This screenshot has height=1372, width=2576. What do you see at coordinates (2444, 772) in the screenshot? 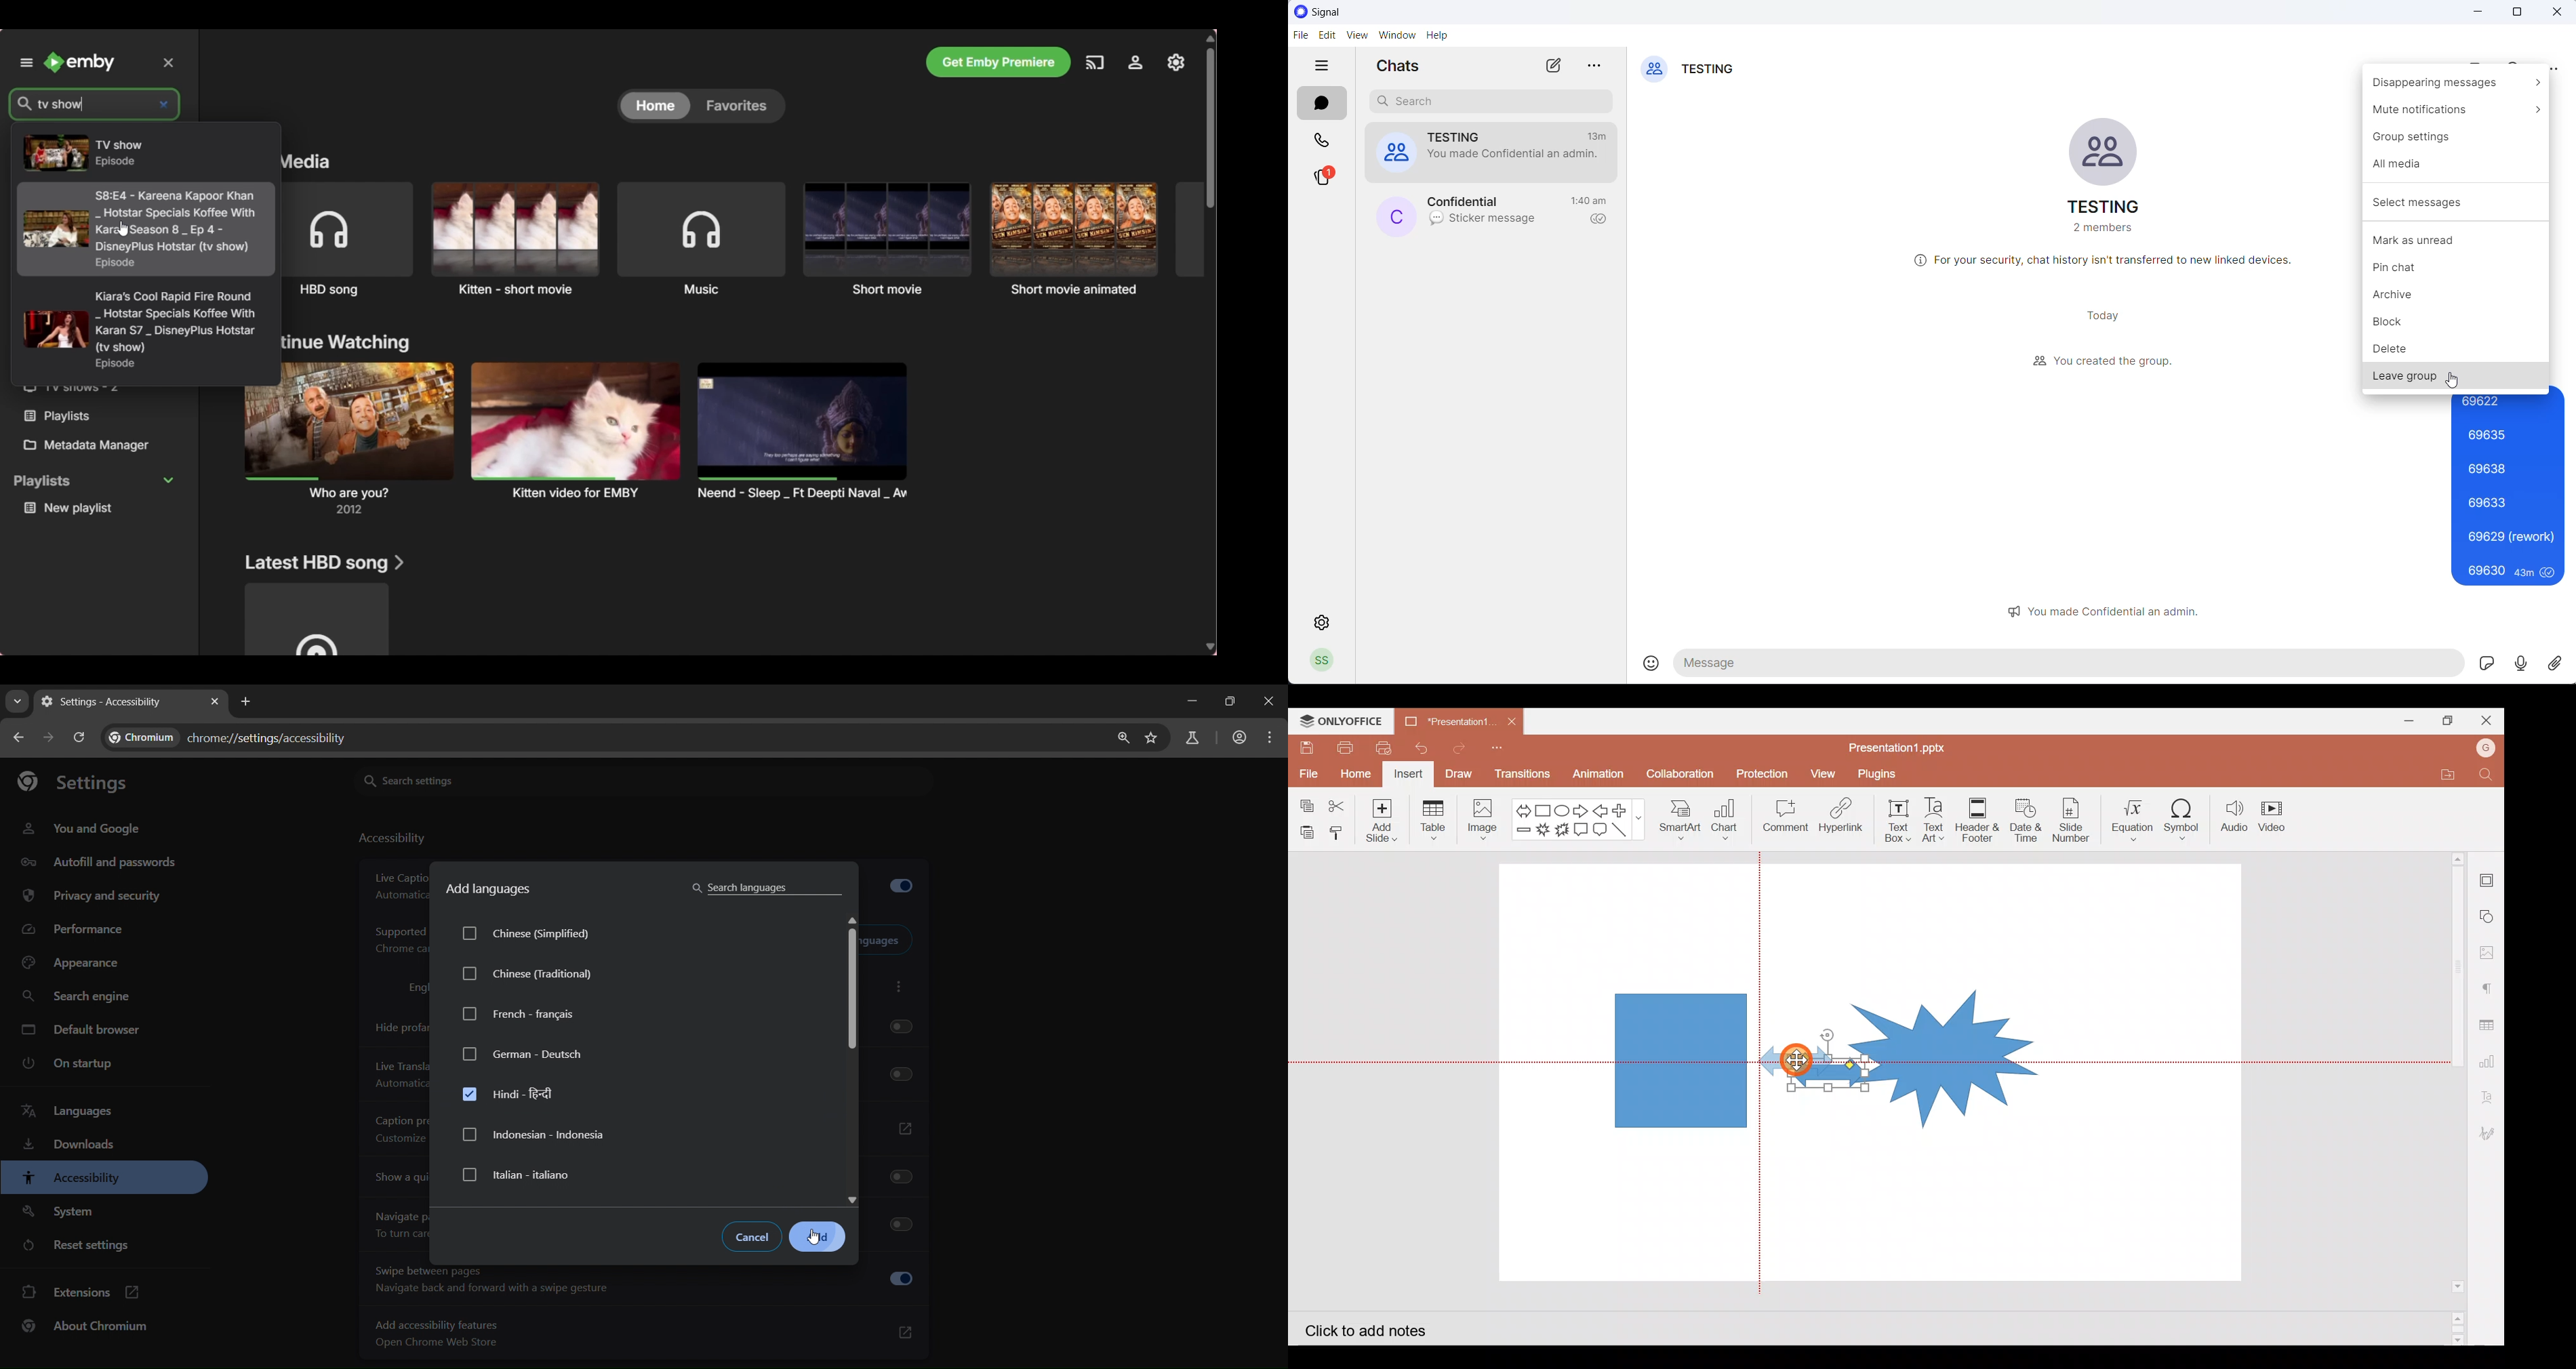
I see `Open file location` at bounding box center [2444, 772].